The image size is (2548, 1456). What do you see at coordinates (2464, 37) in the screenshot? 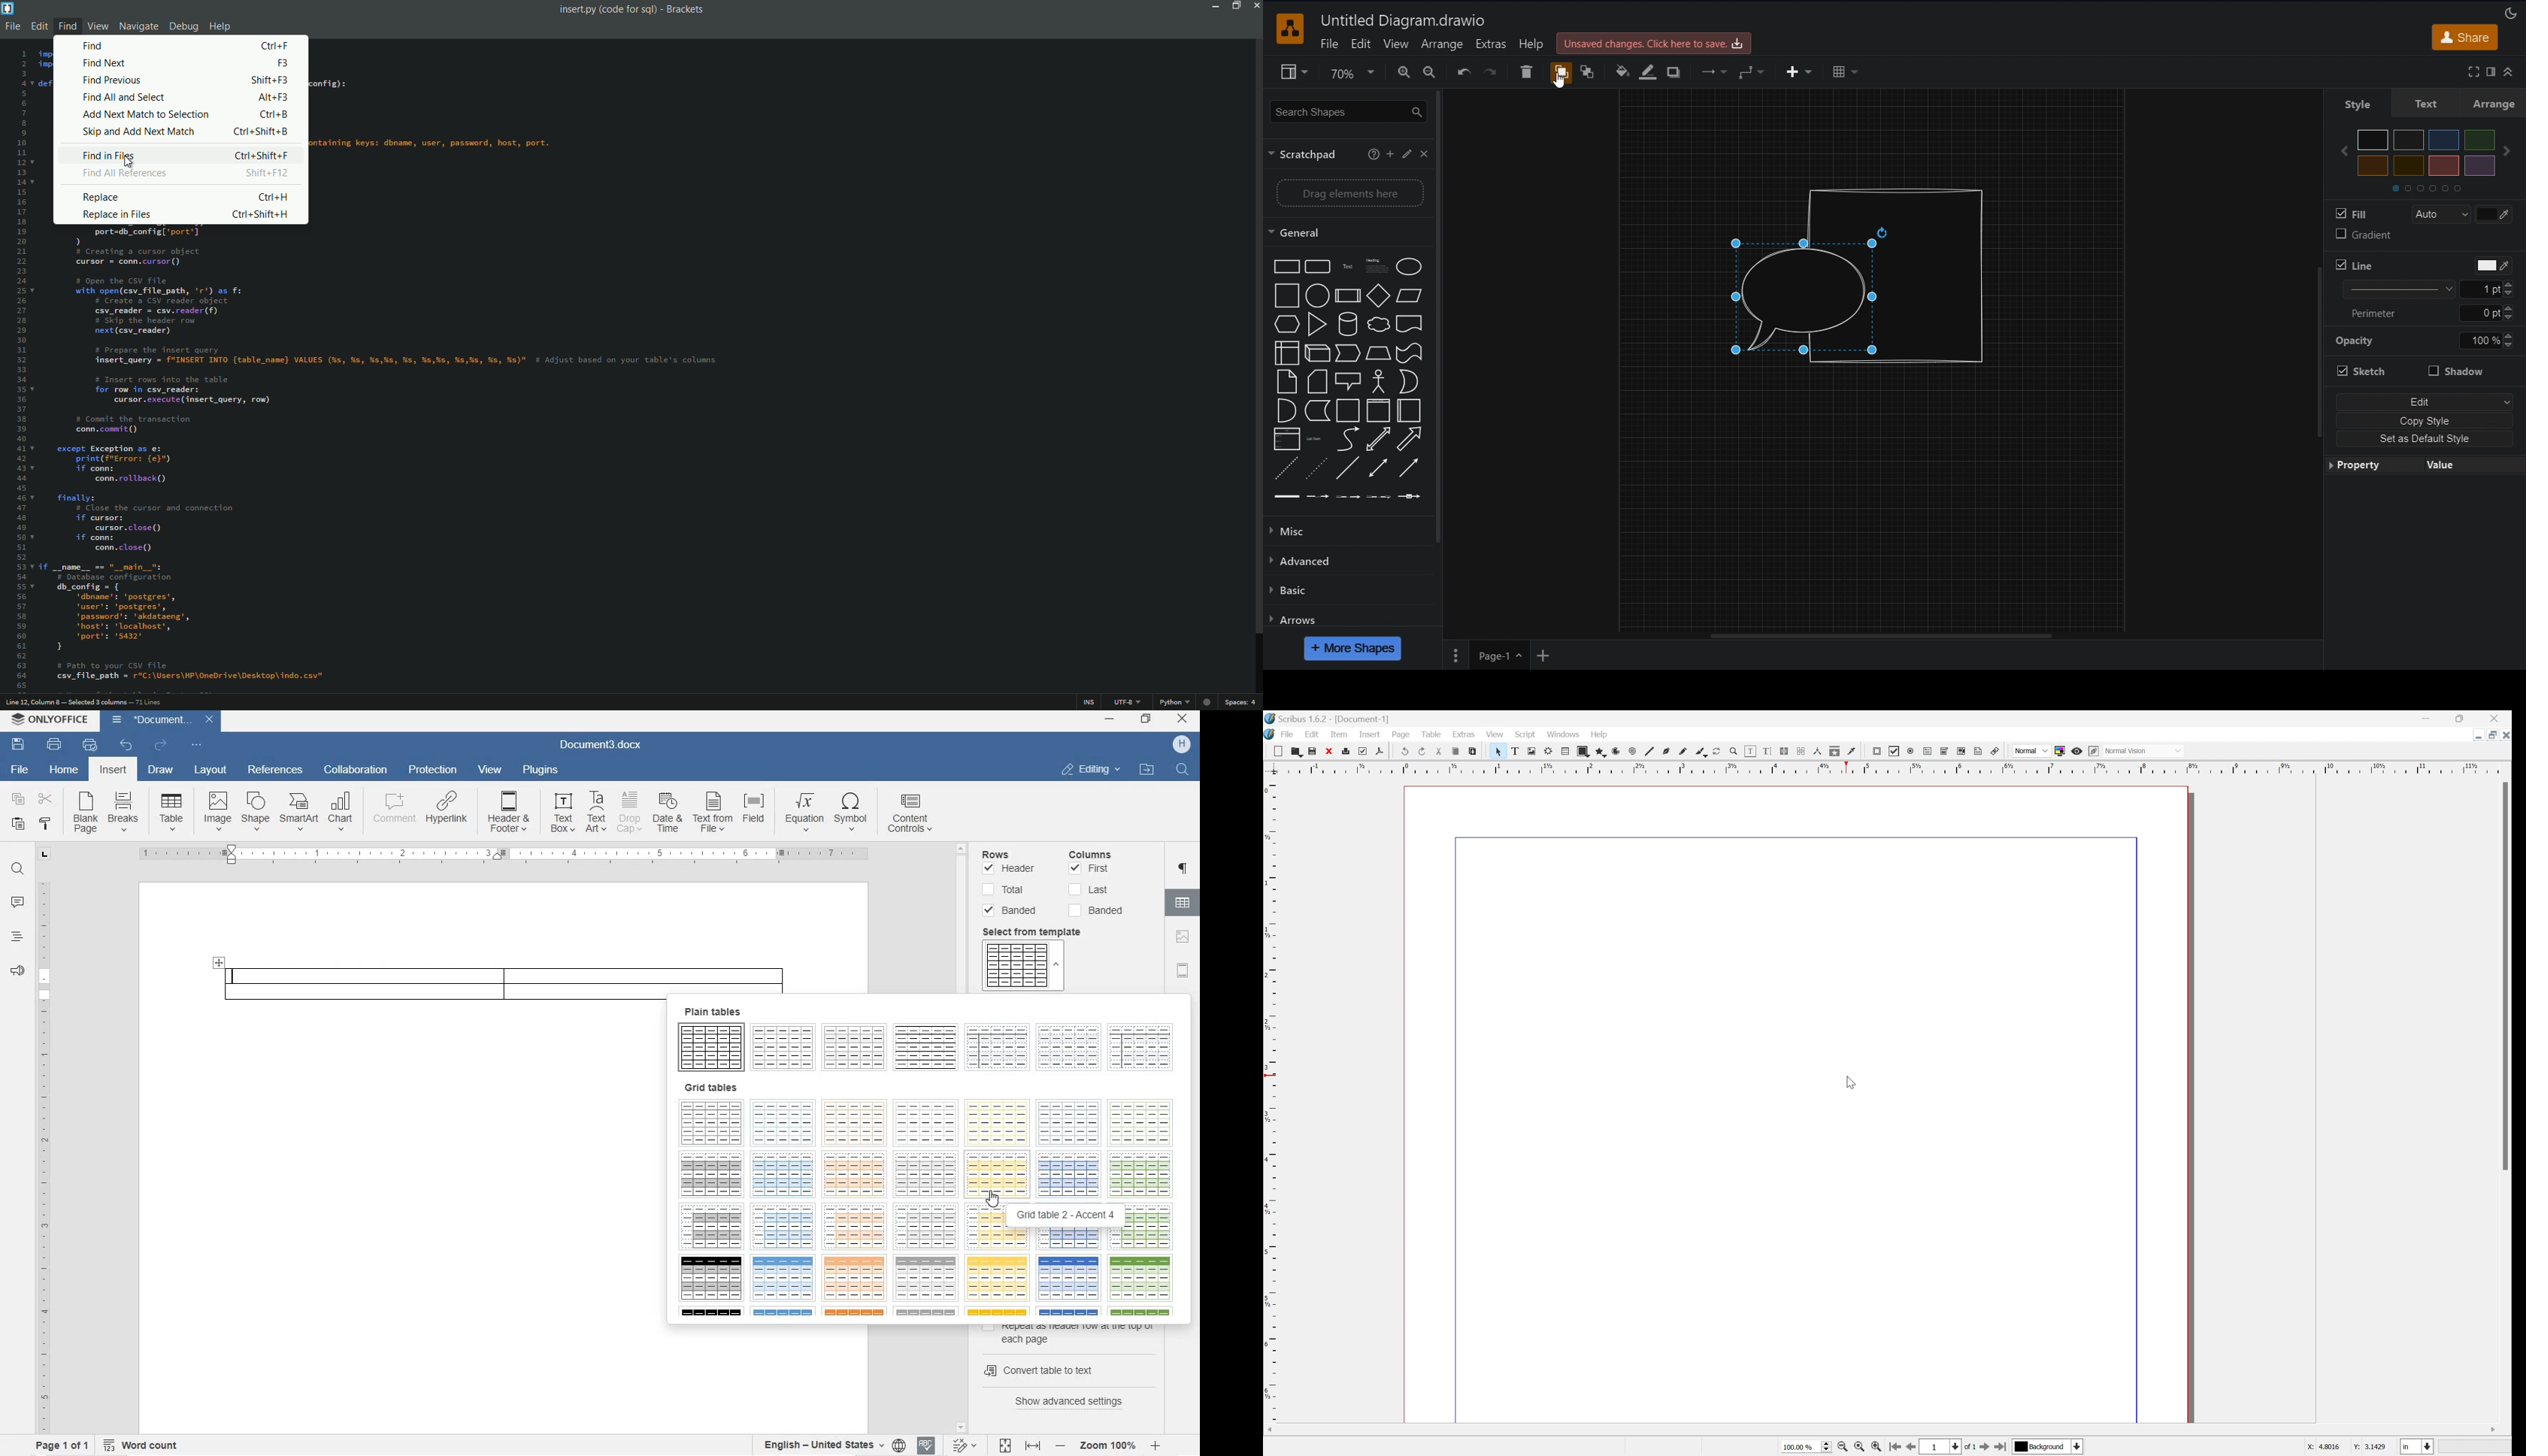
I see `Share` at bounding box center [2464, 37].